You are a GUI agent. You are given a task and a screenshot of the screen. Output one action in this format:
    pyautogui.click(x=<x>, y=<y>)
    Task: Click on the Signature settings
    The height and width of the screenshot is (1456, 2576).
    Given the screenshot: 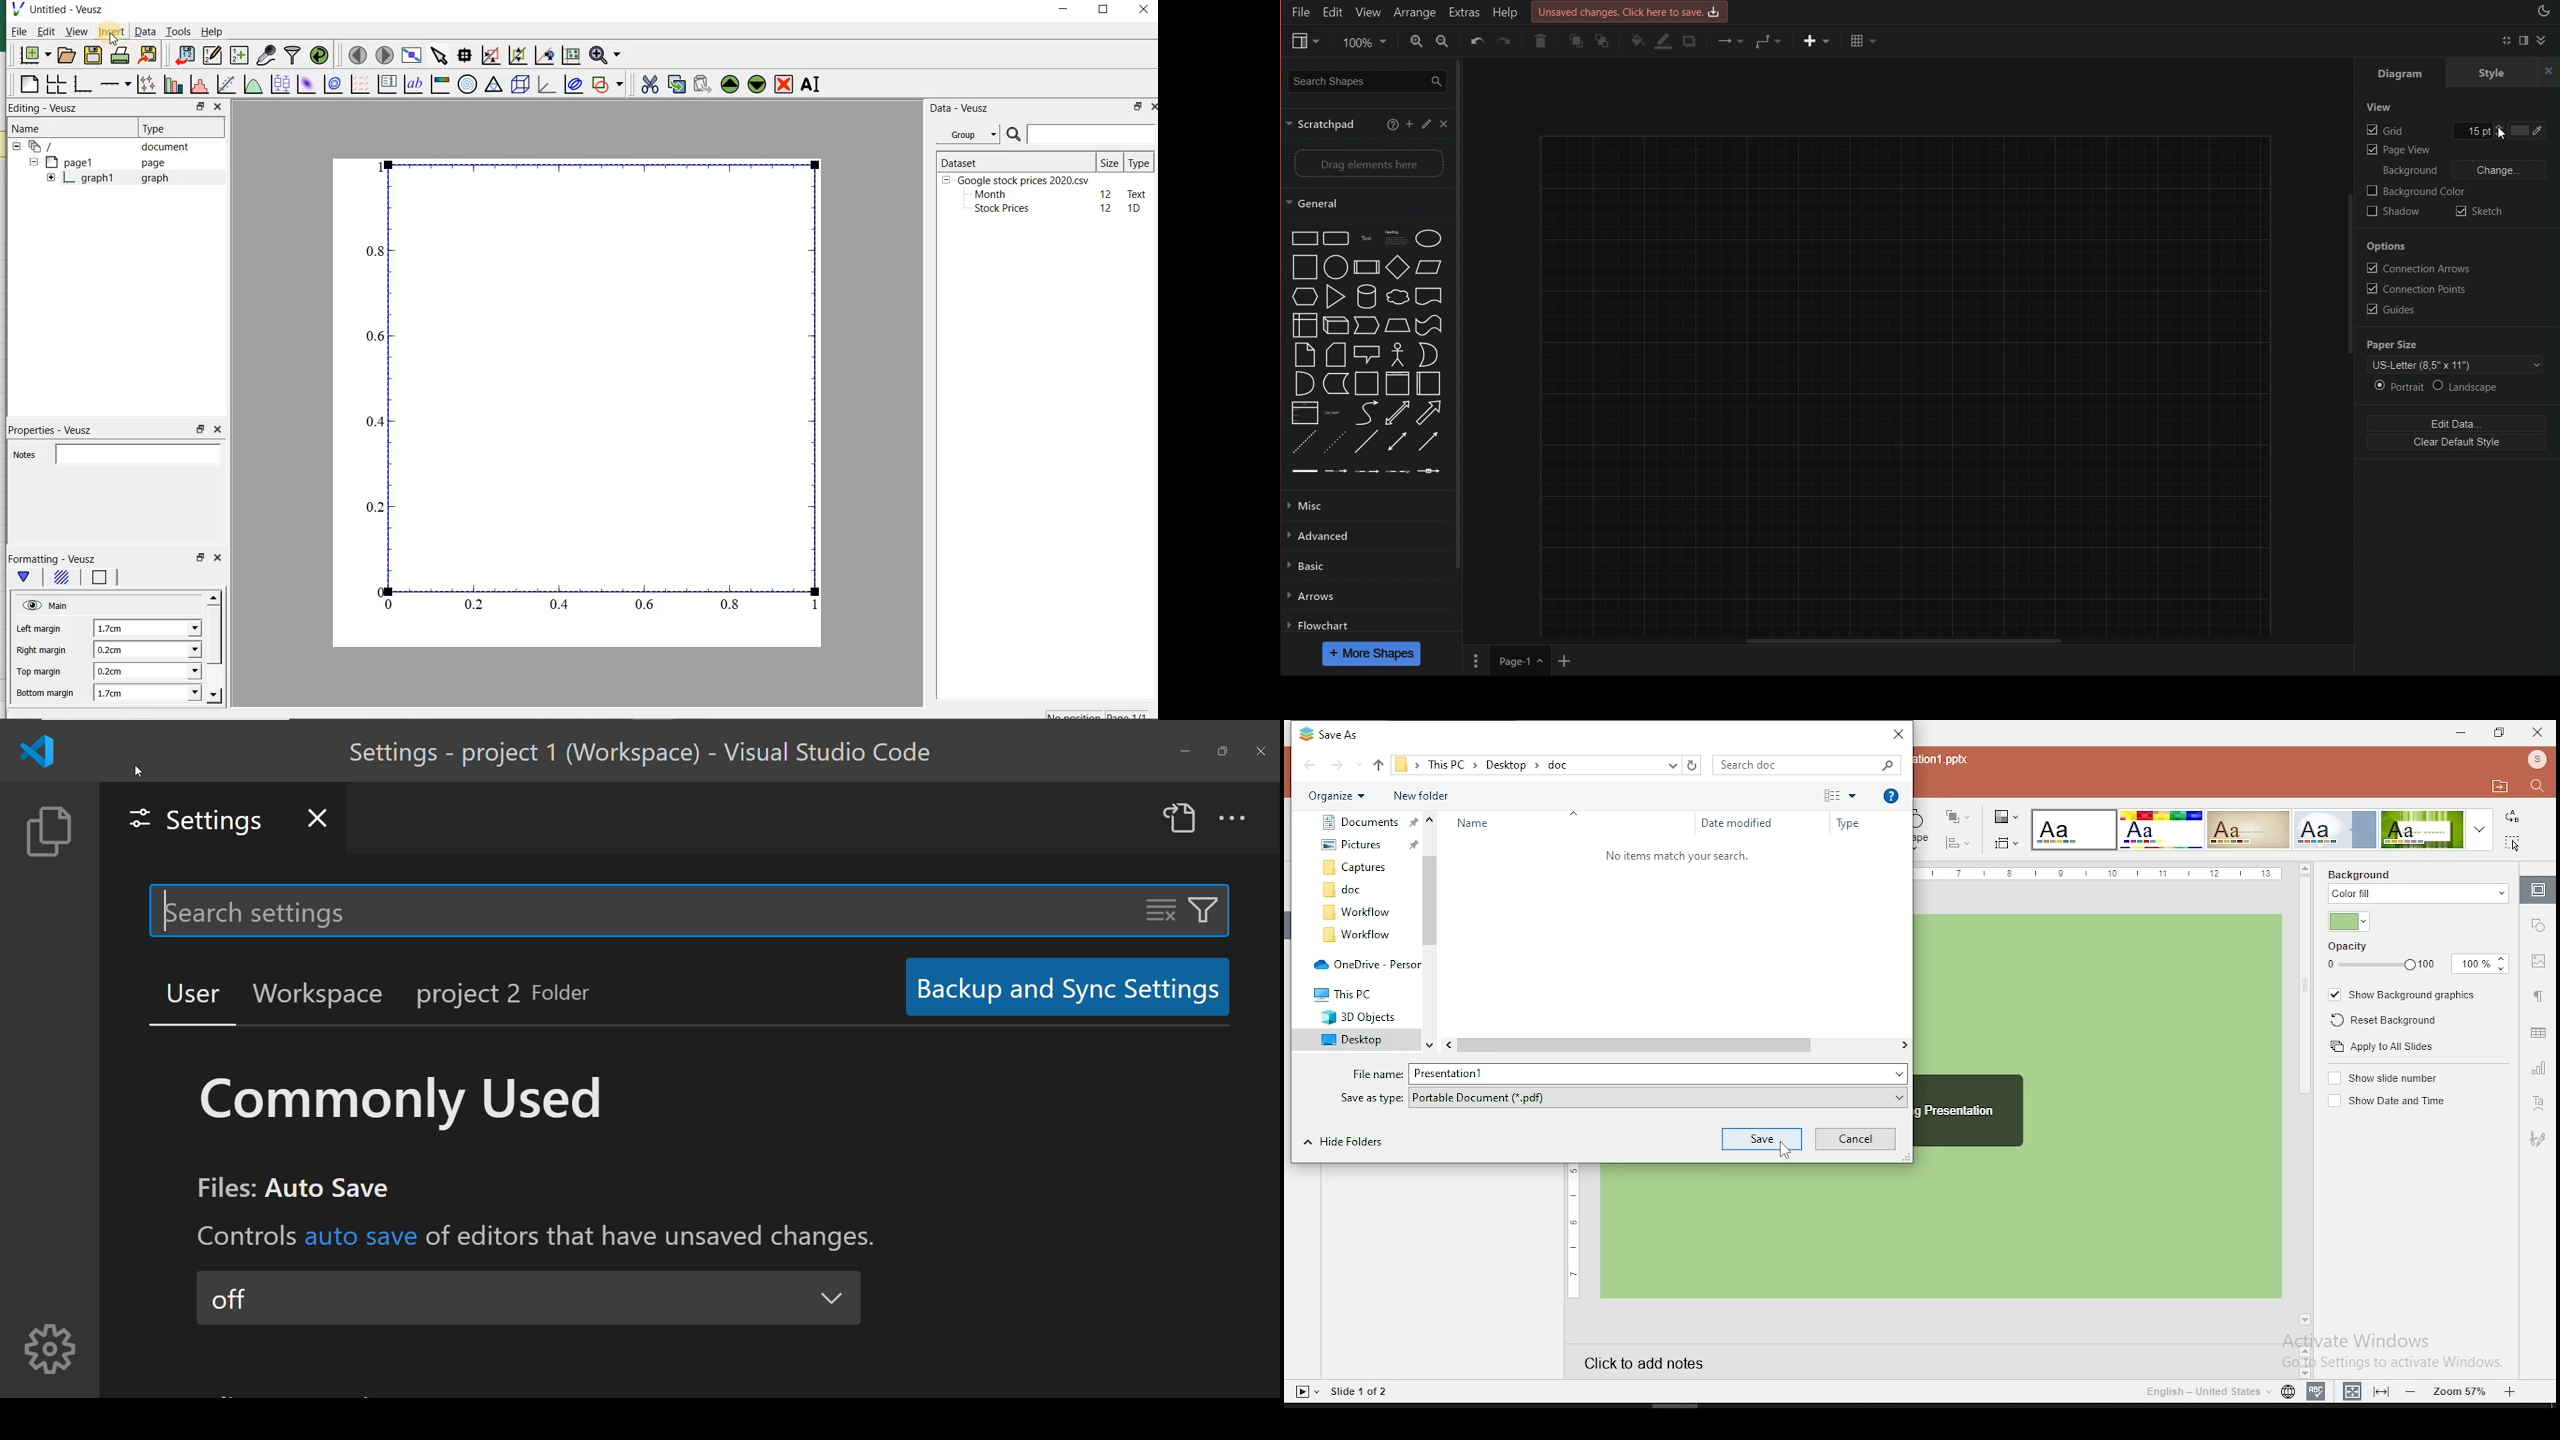 What is the action you would take?
    pyautogui.click(x=2538, y=1140)
    